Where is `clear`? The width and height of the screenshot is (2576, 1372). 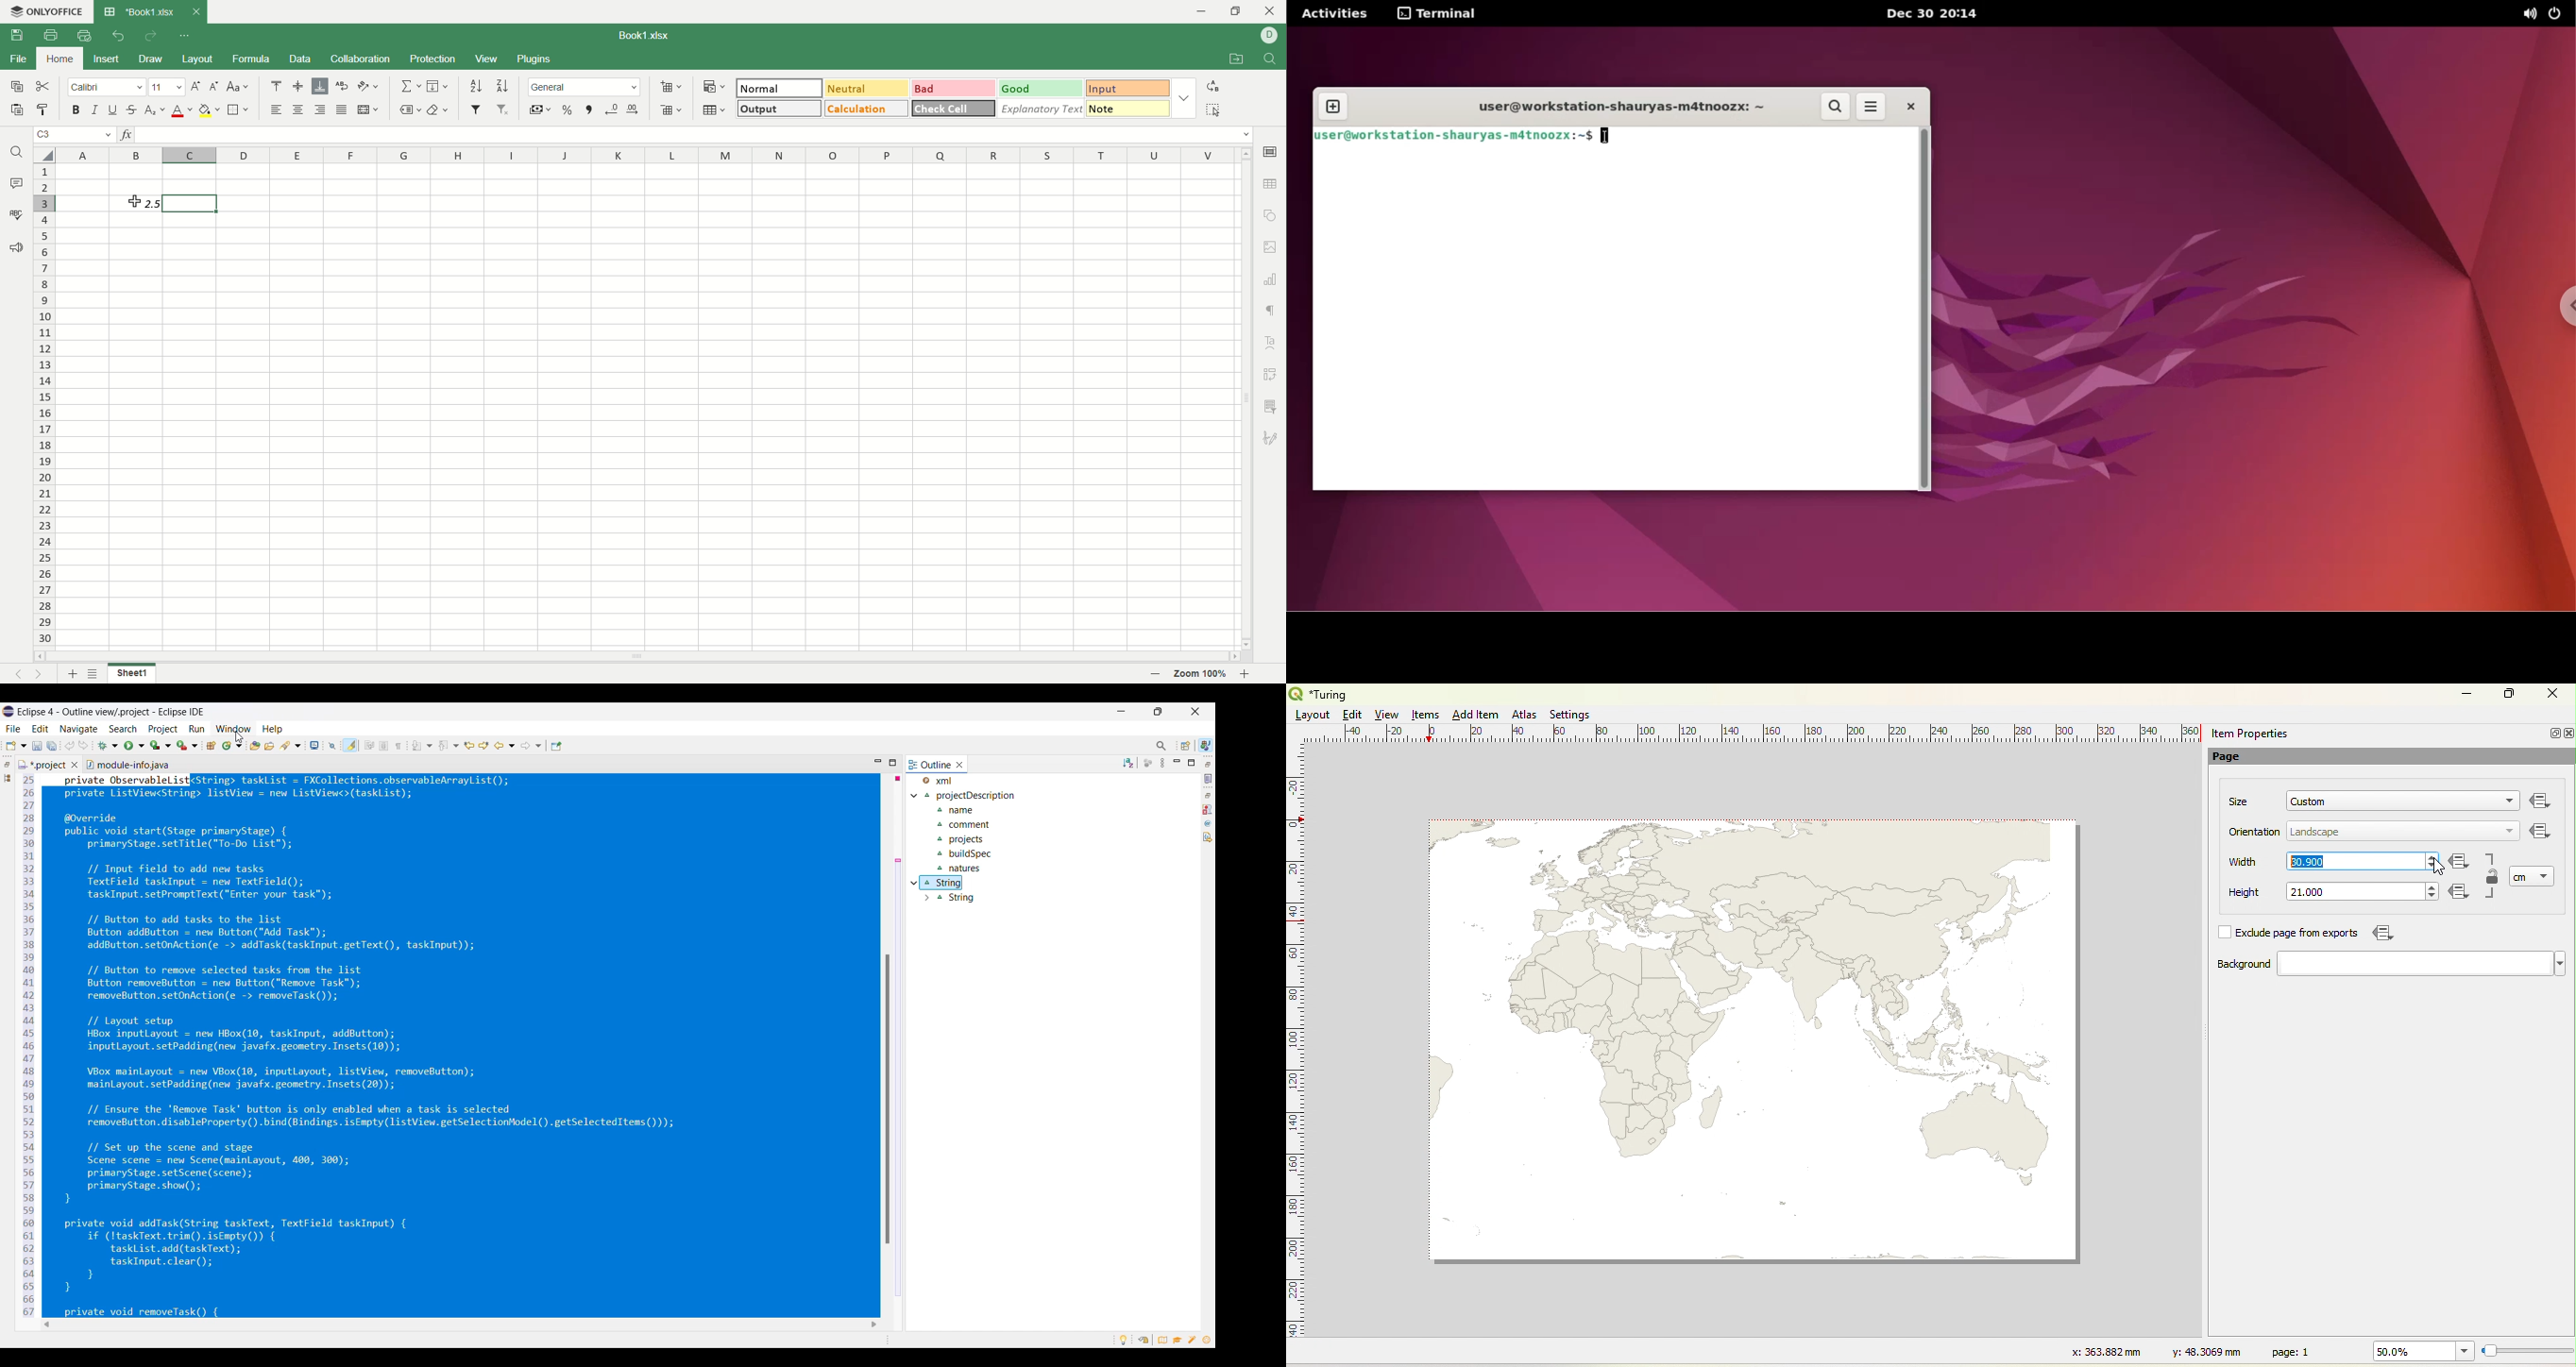 clear is located at coordinates (440, 111).